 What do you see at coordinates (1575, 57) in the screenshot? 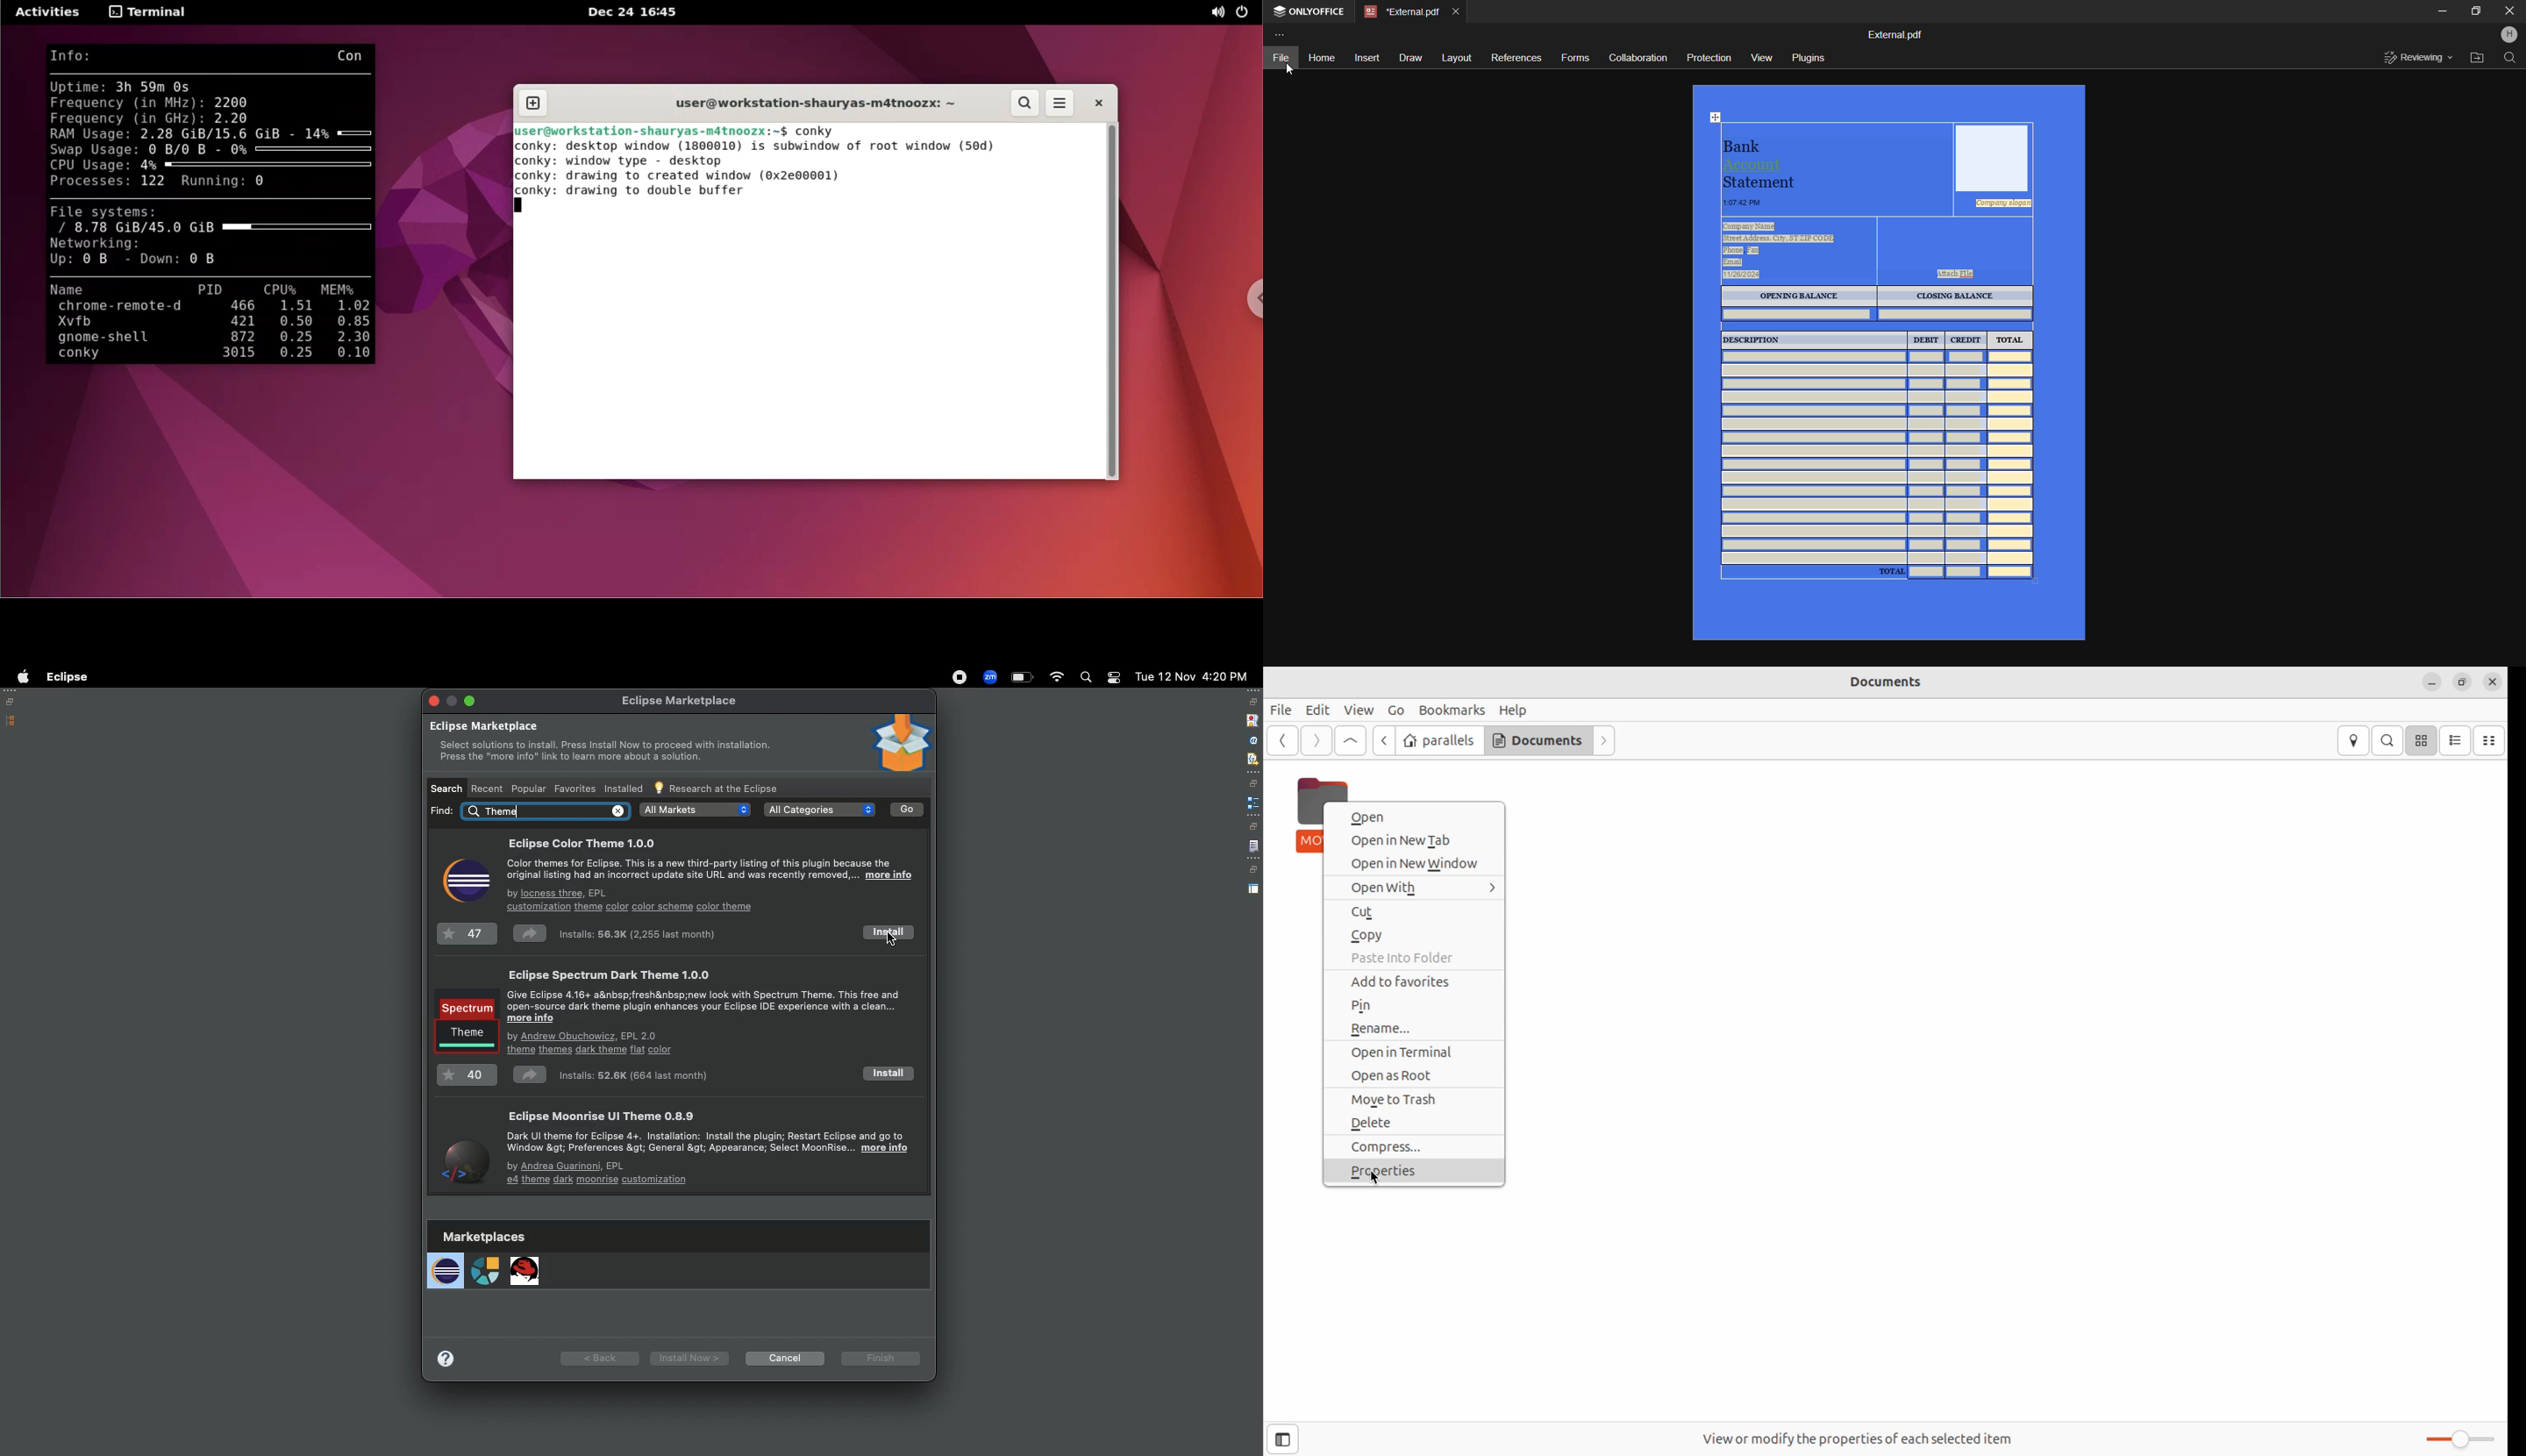
I see `Forms` at bounding box center [1575, 57].